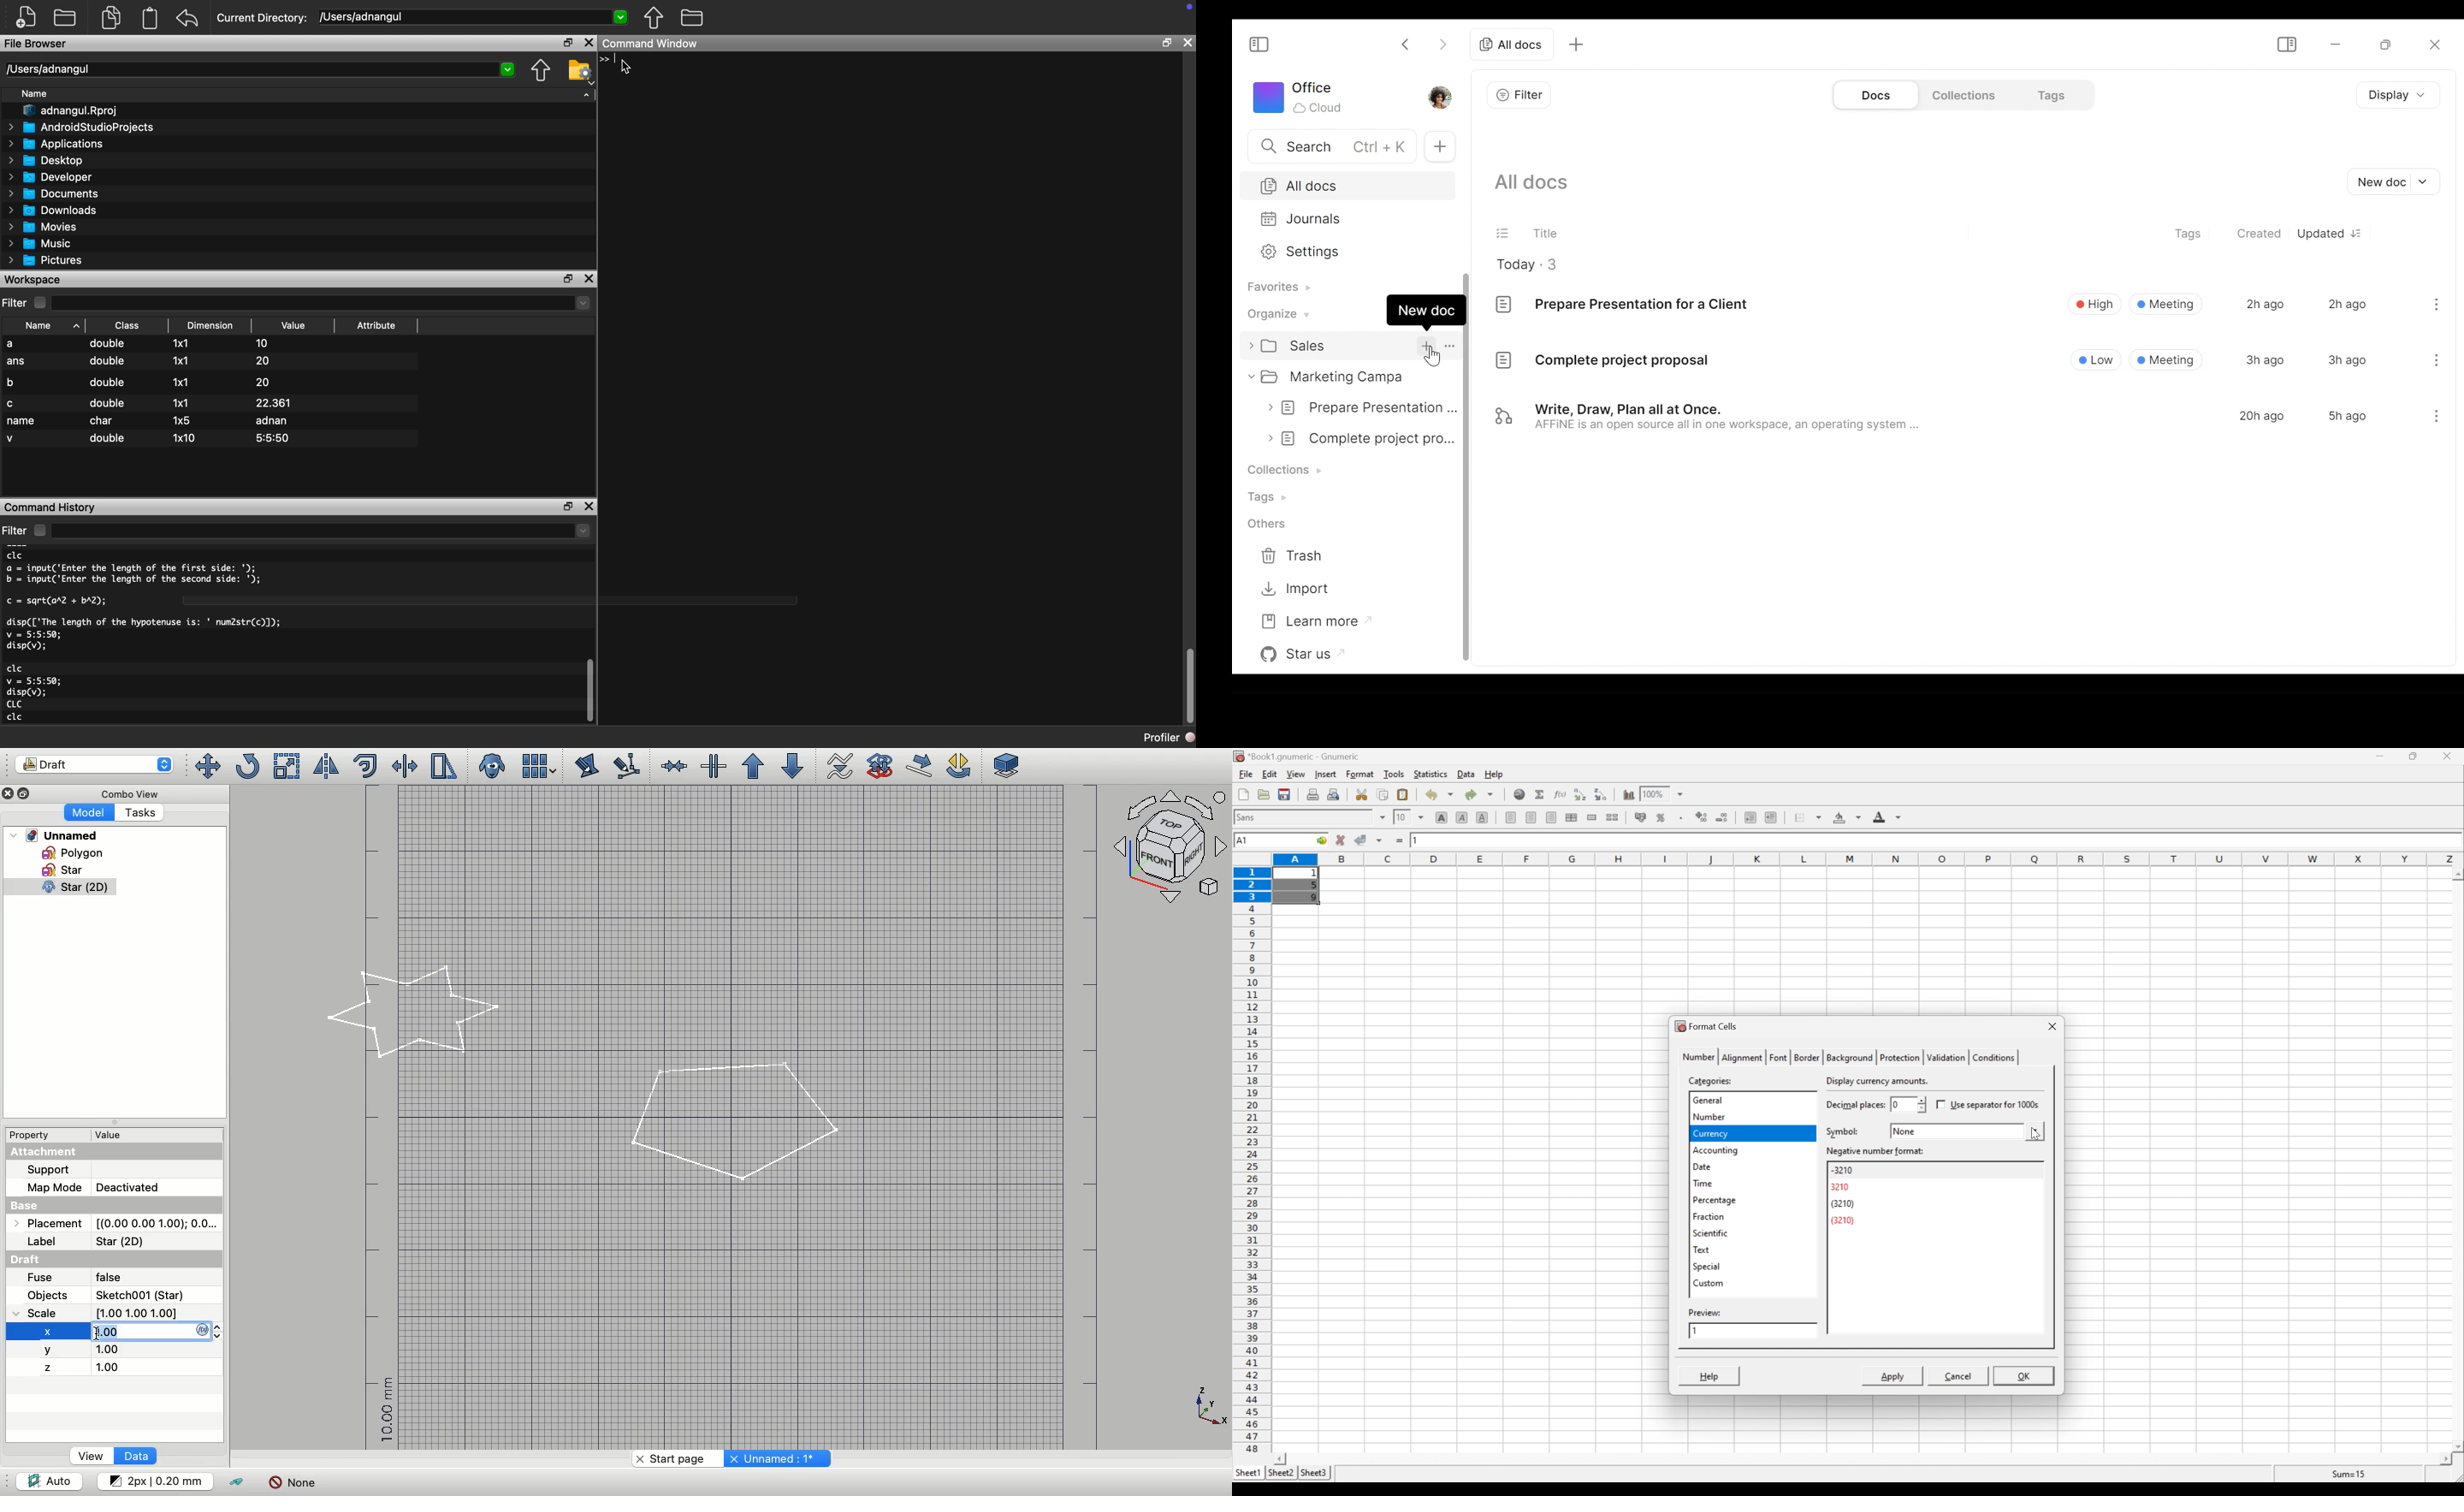  What do you see at coordinates (111, 1368) in the screenshot?
I see `1` at bounding box center [111, 1368].